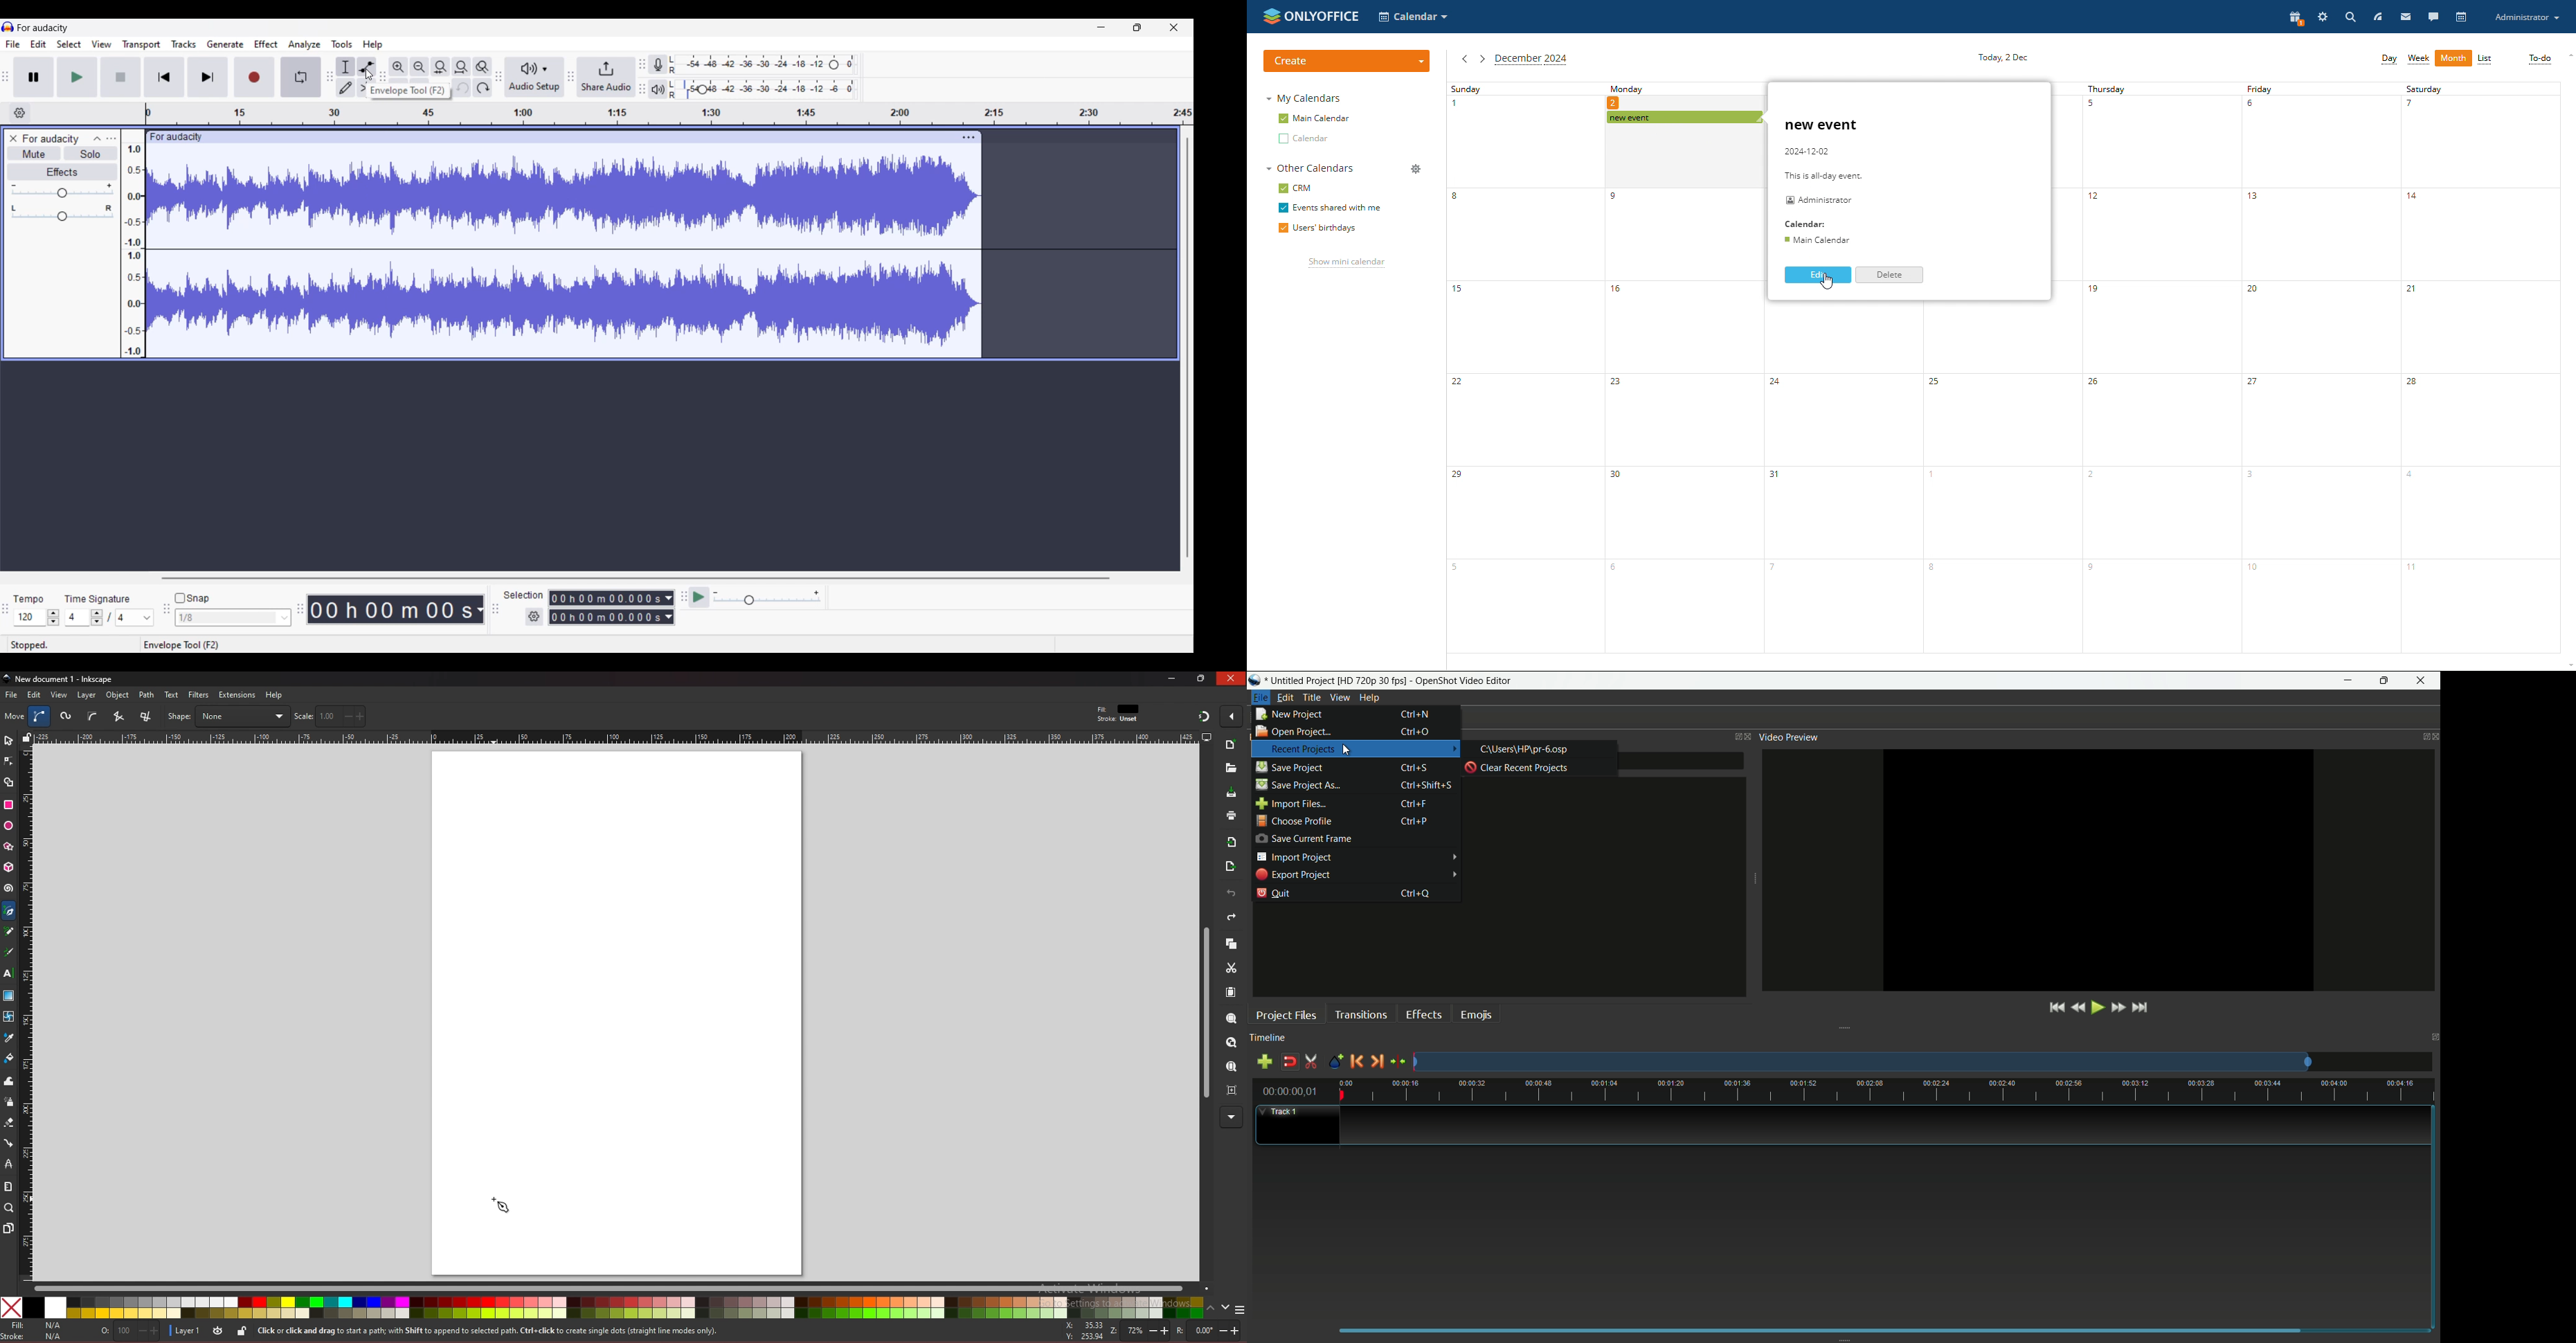 The height and width of the screenshot is (1344, 2576). I want to click on app name, so click(1464, 681).